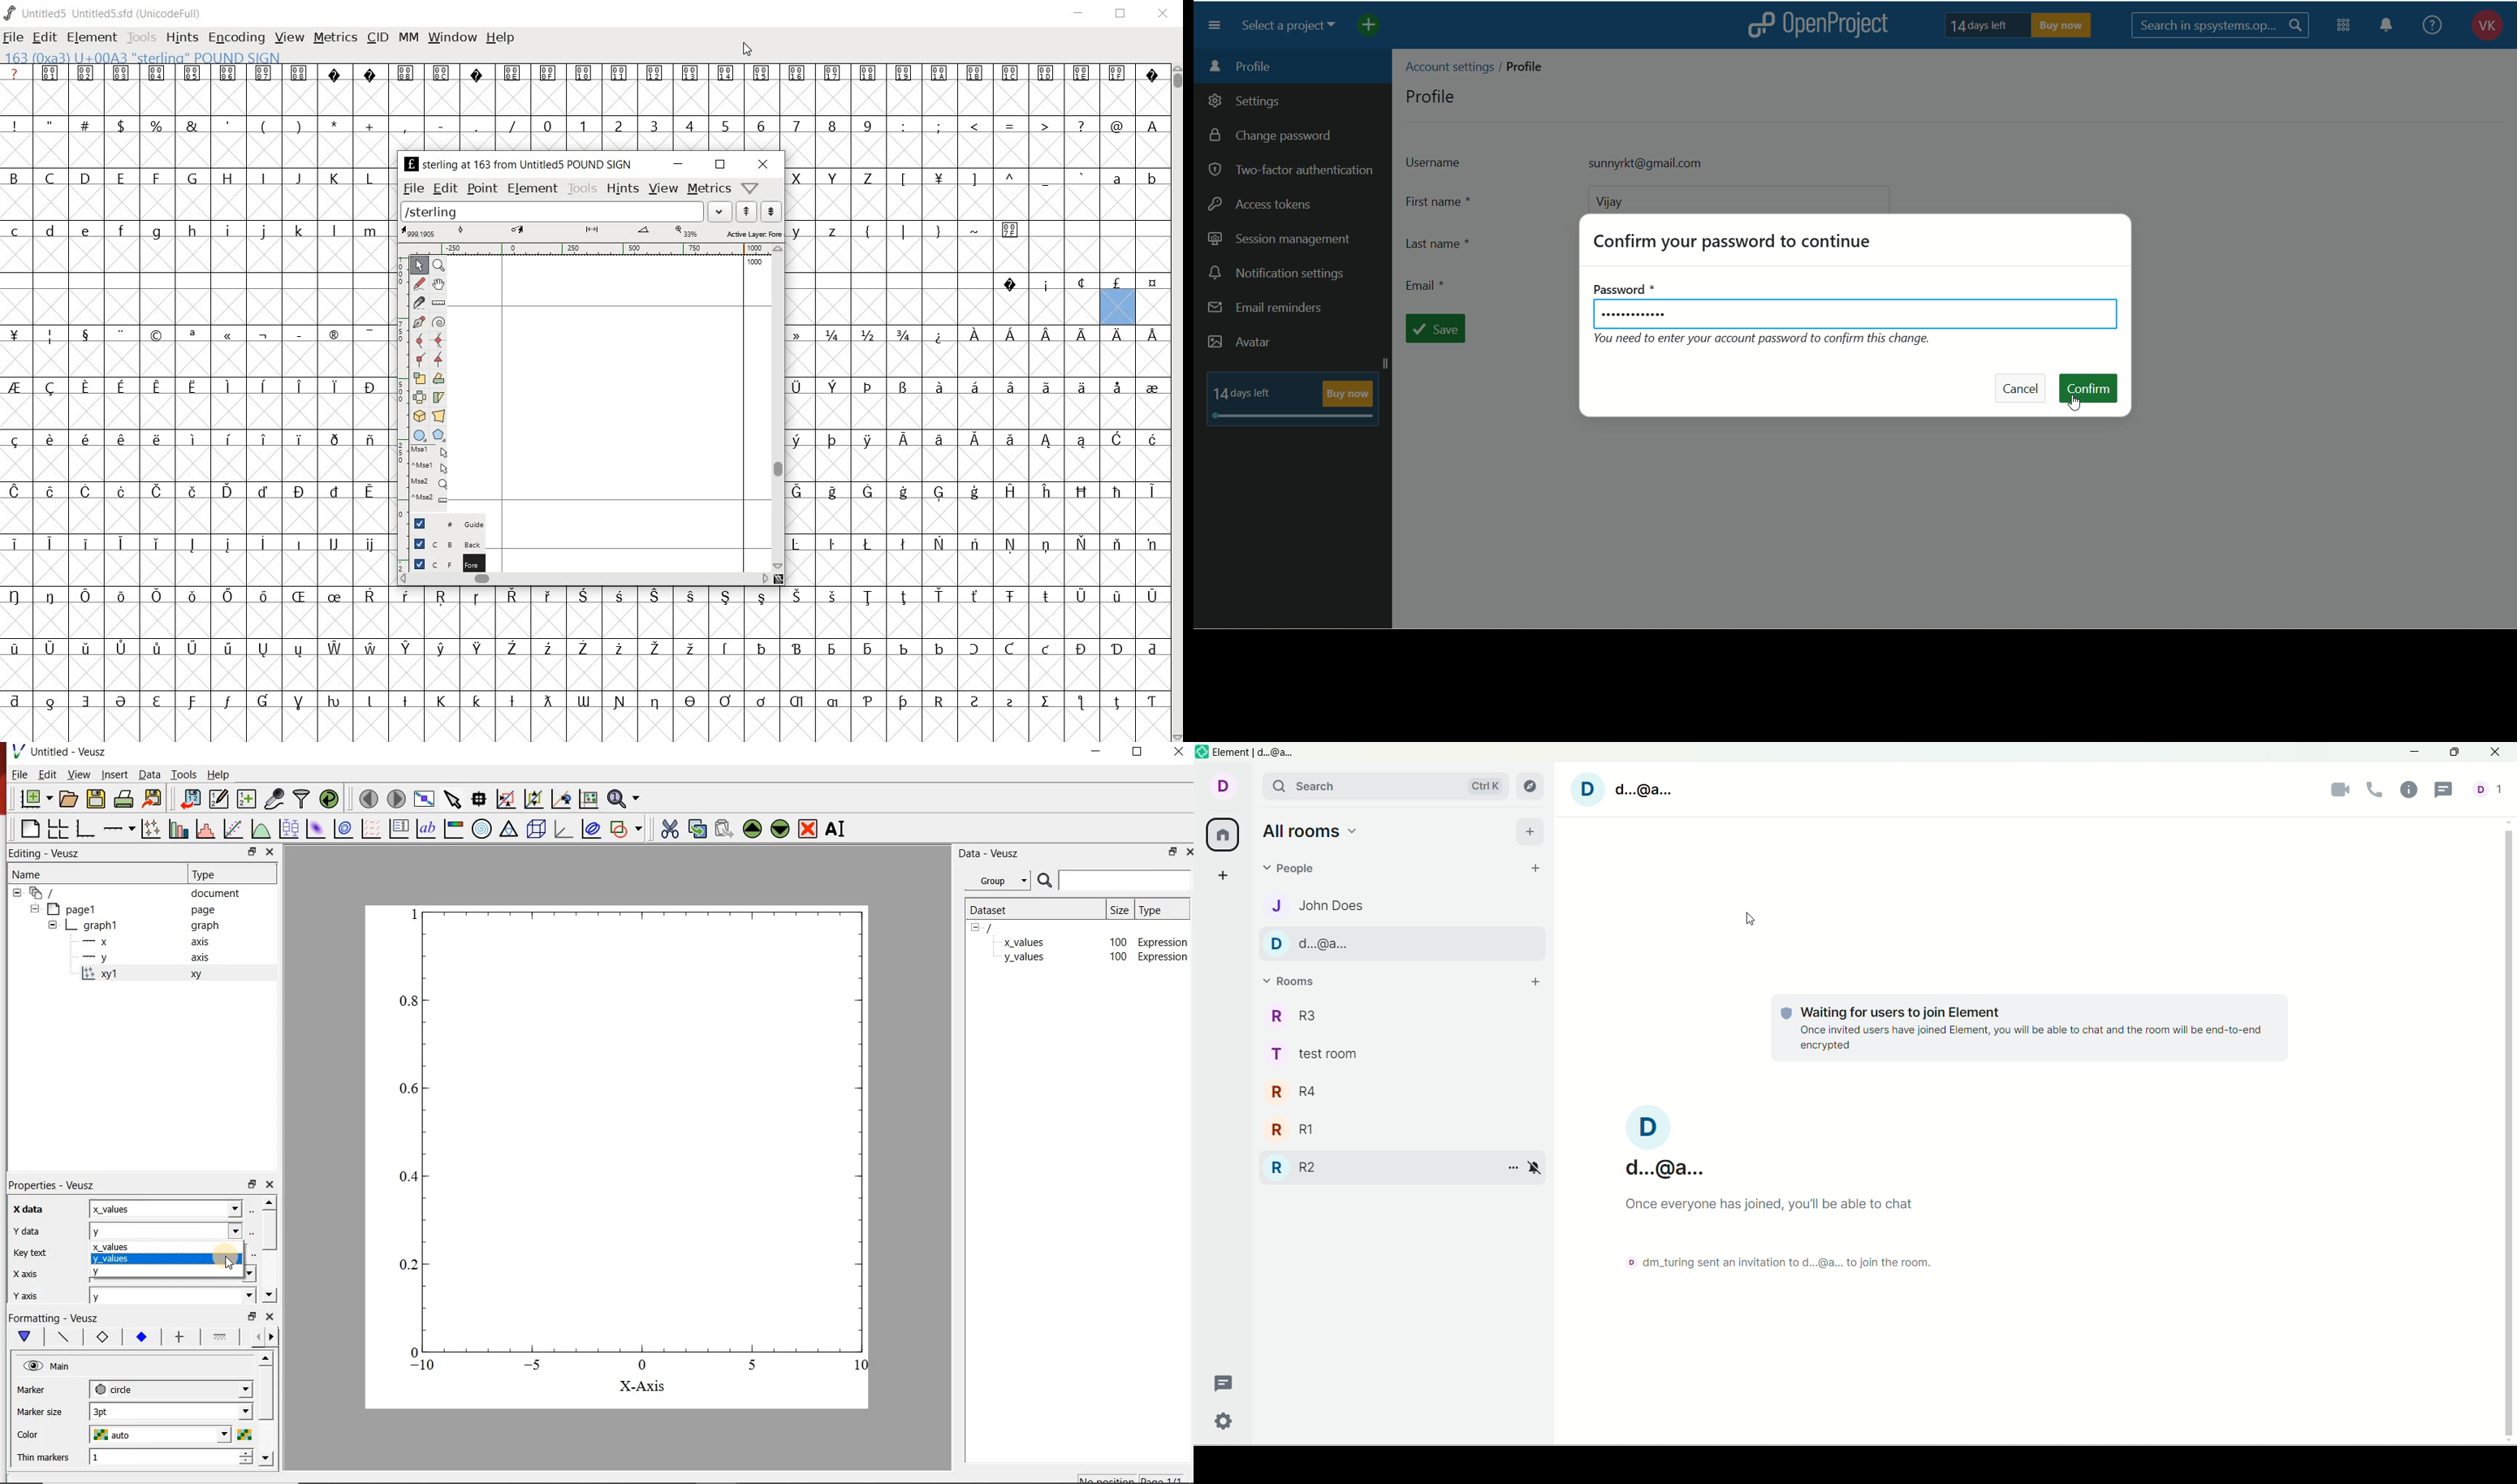 The width and height of the screenshot is (2520, 1484). What do you see at coordinates (1012, 229) in the screenshot?
I see `Symbol` at bounding box center [1012, 229].